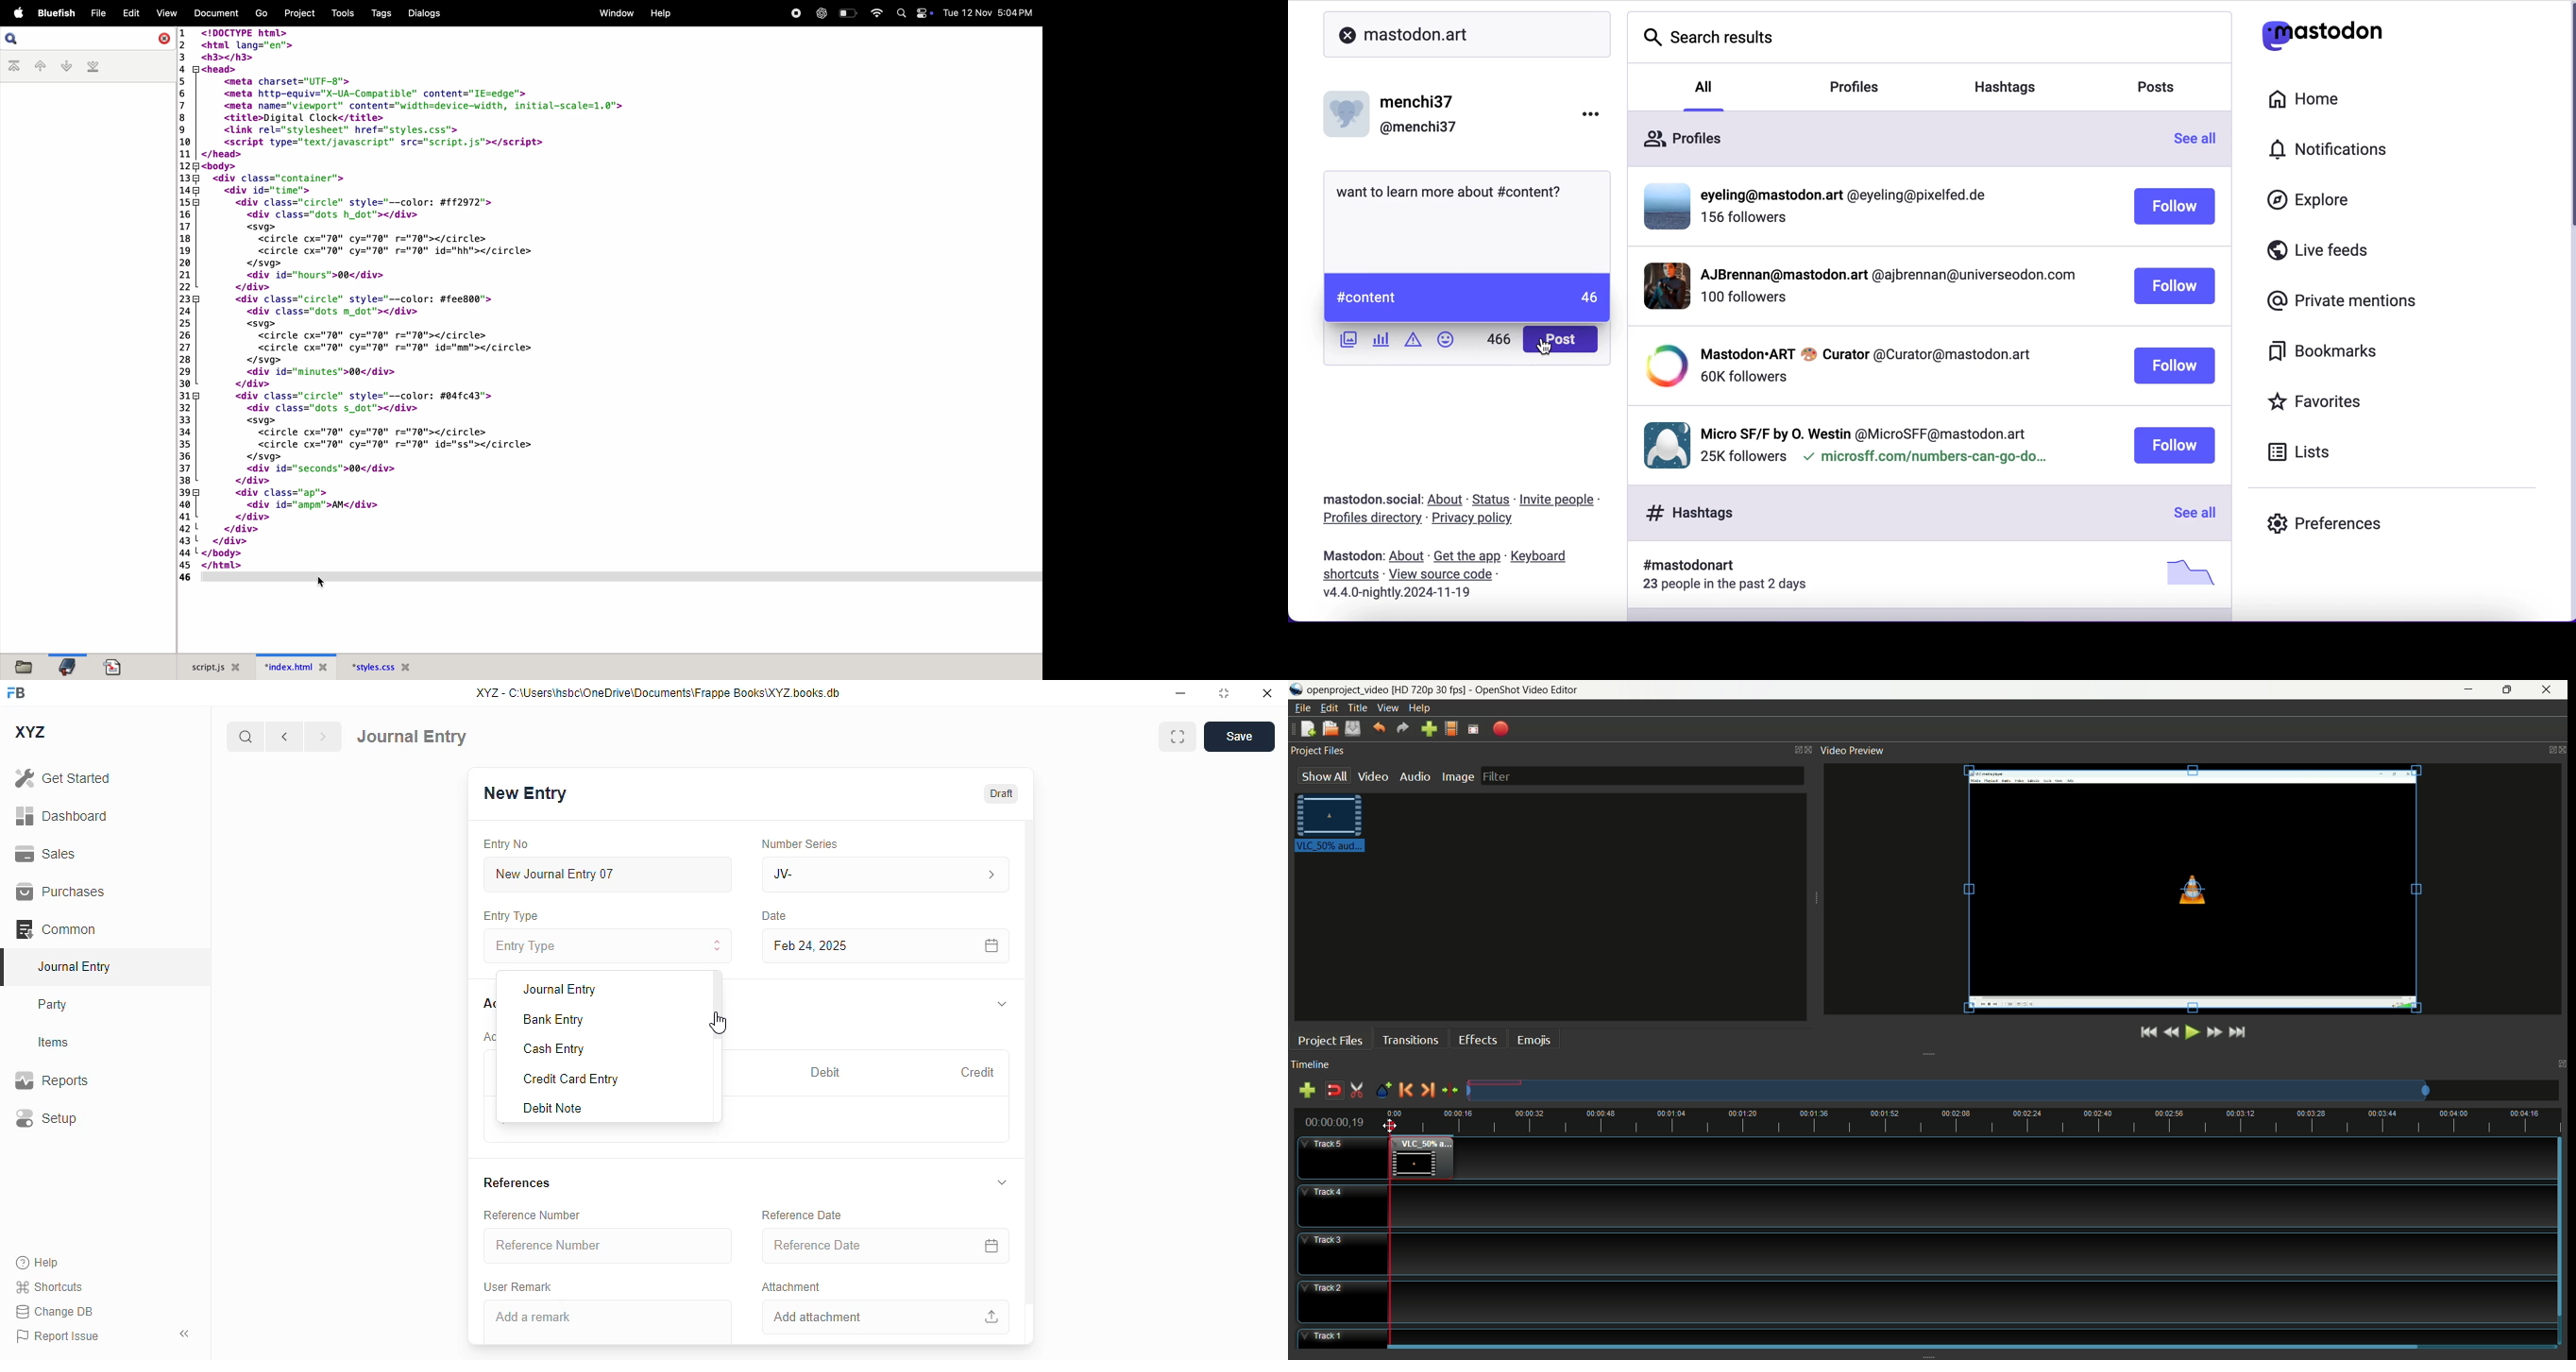  I want to click on toggle maximize, so click(1224, 693).